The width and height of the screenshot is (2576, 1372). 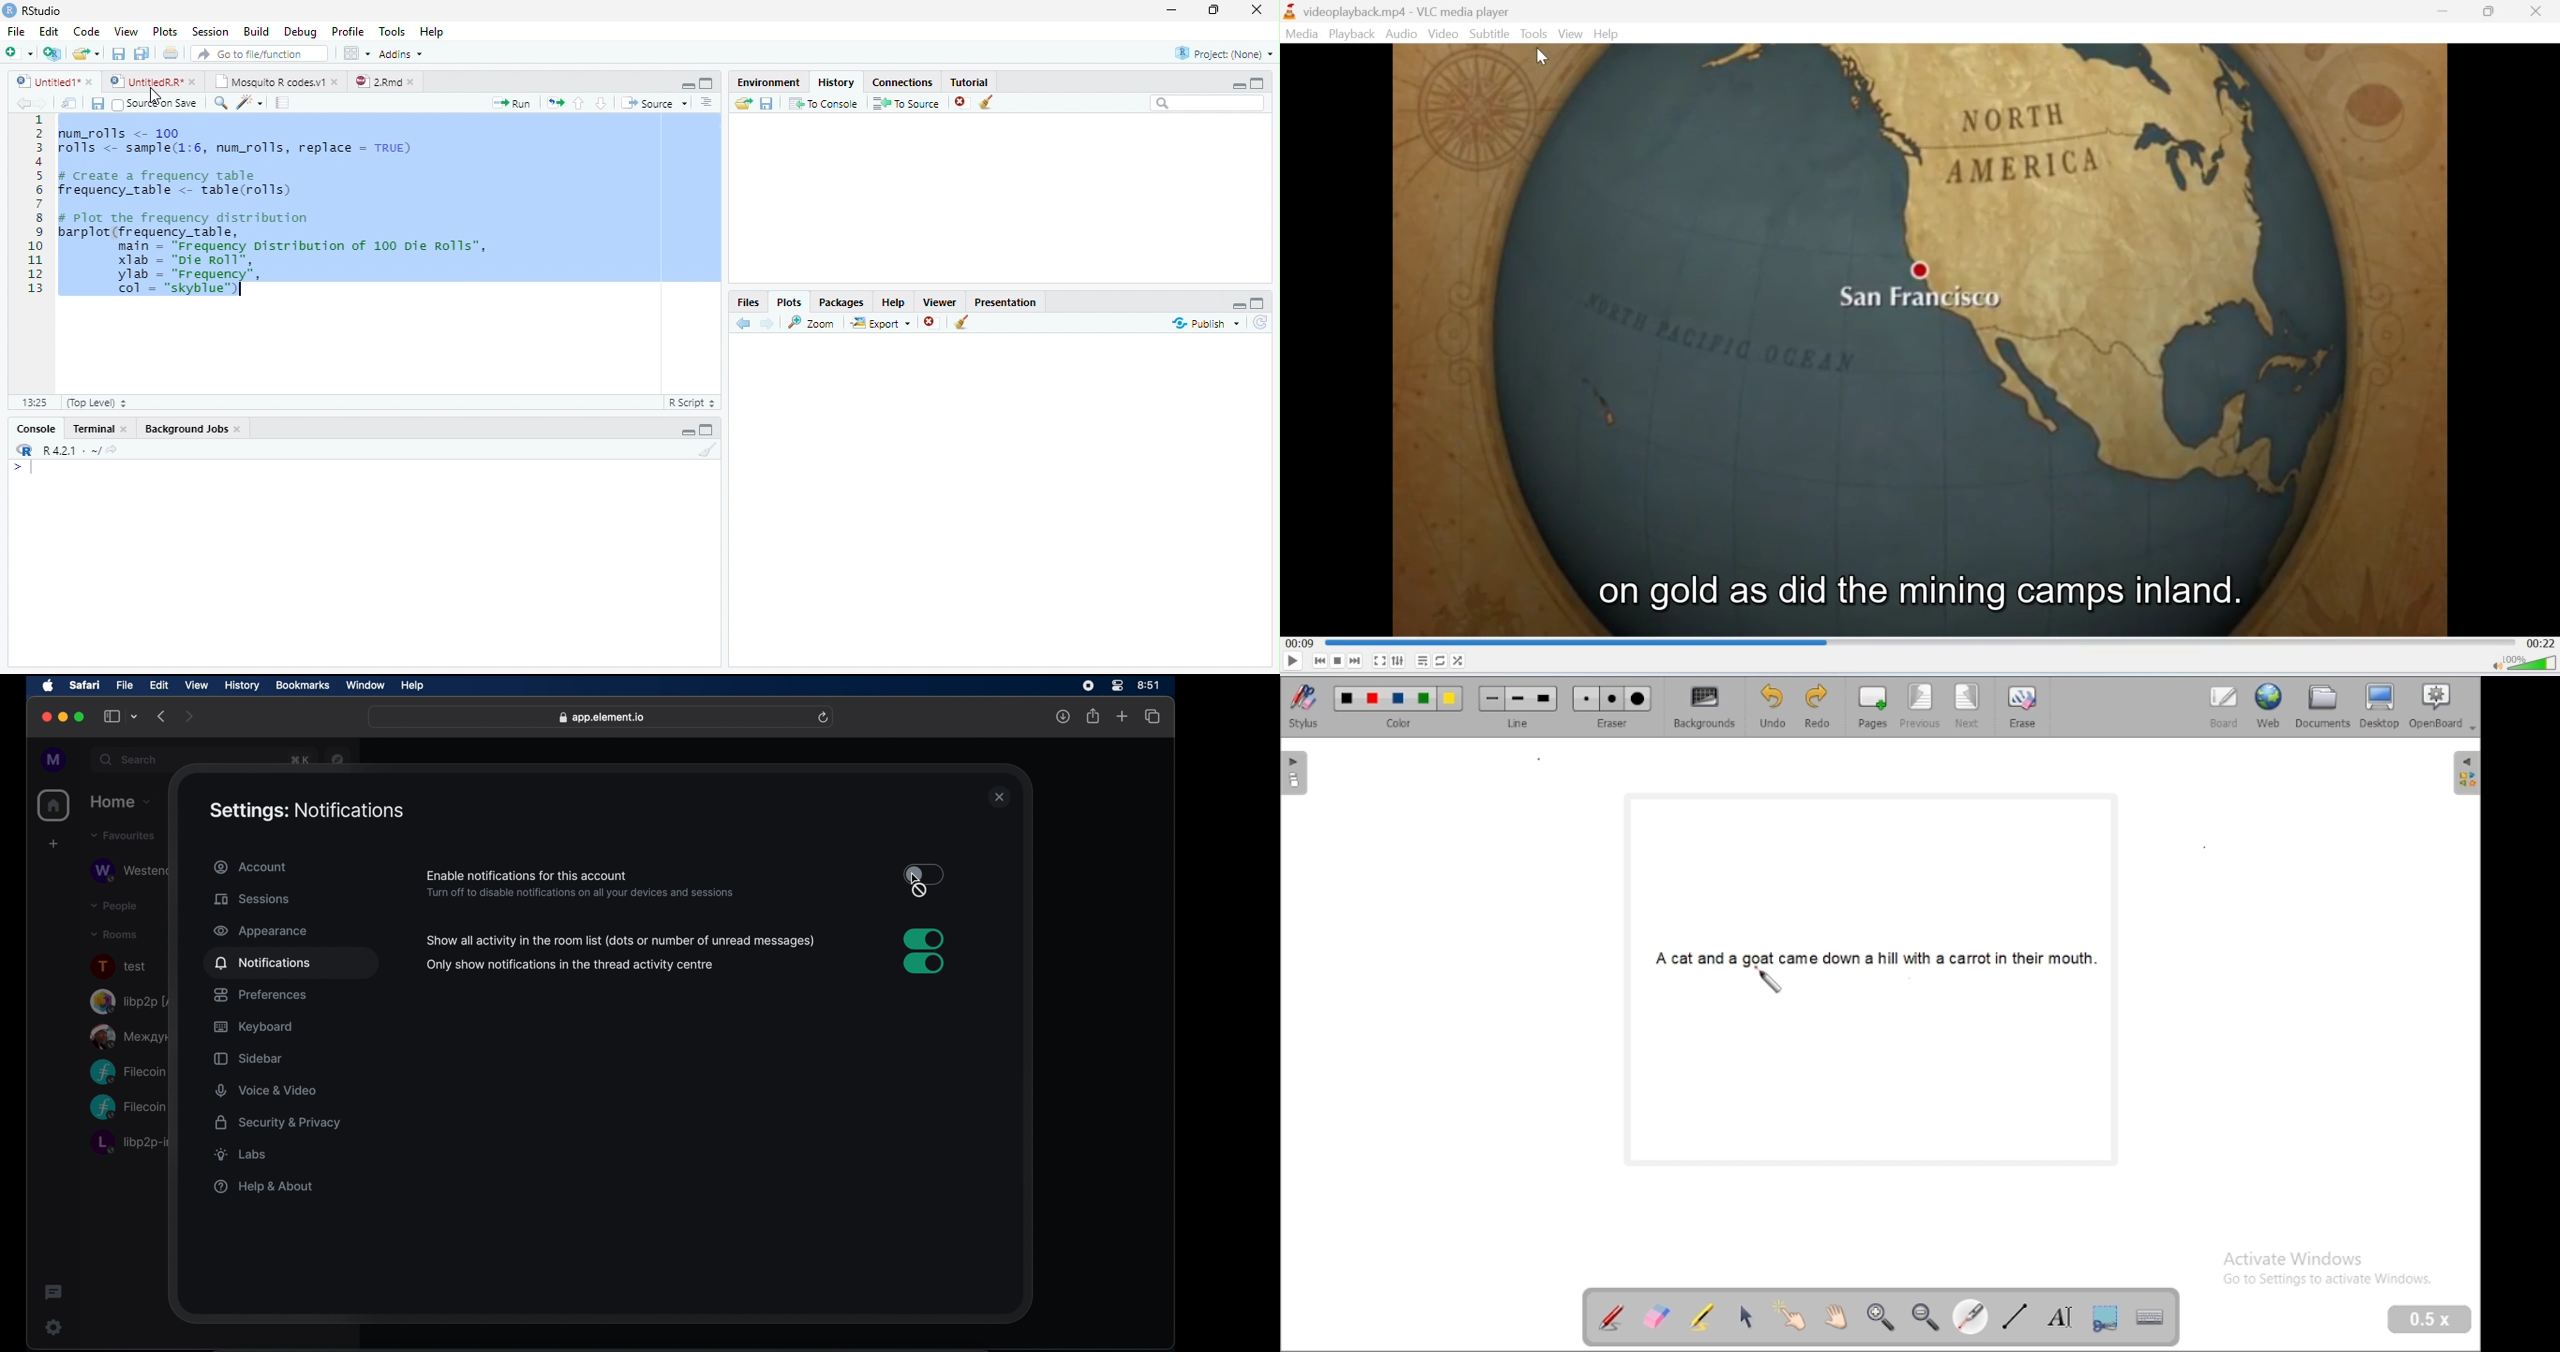 What do you see at coordinates (708, 104) in the screenshot?
I see `List` at bounding box center [708, 104].